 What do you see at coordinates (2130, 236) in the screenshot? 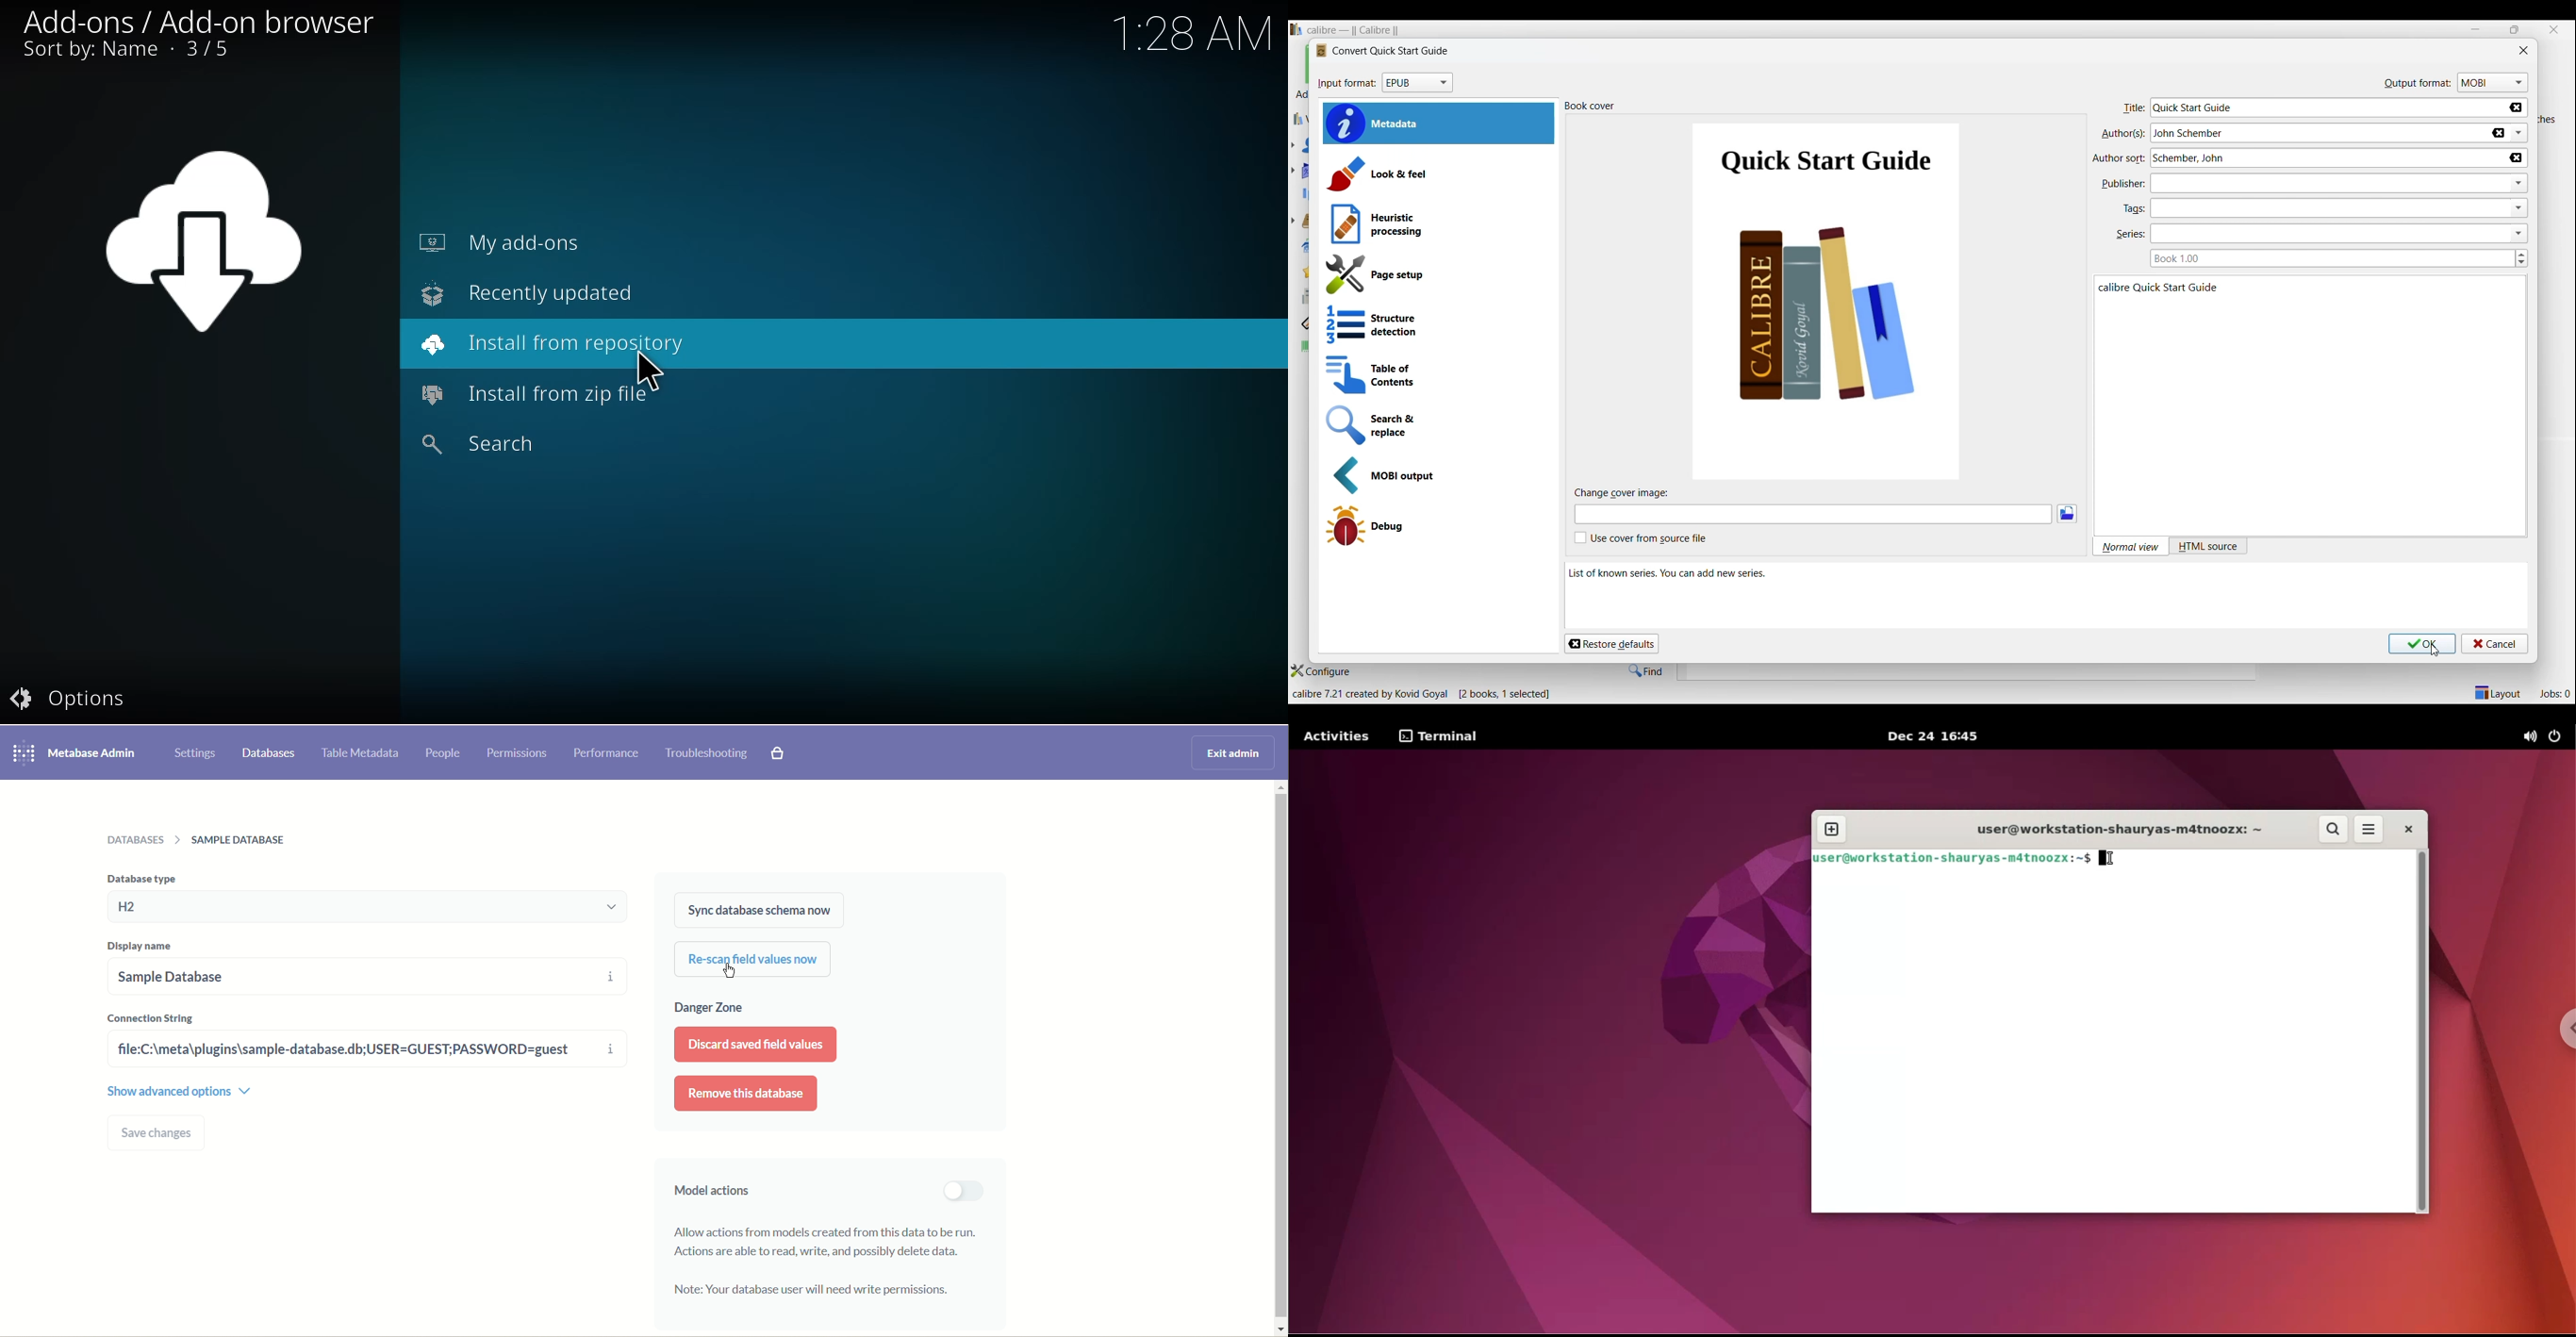
I see `series` at bounding box center [2130, 236].